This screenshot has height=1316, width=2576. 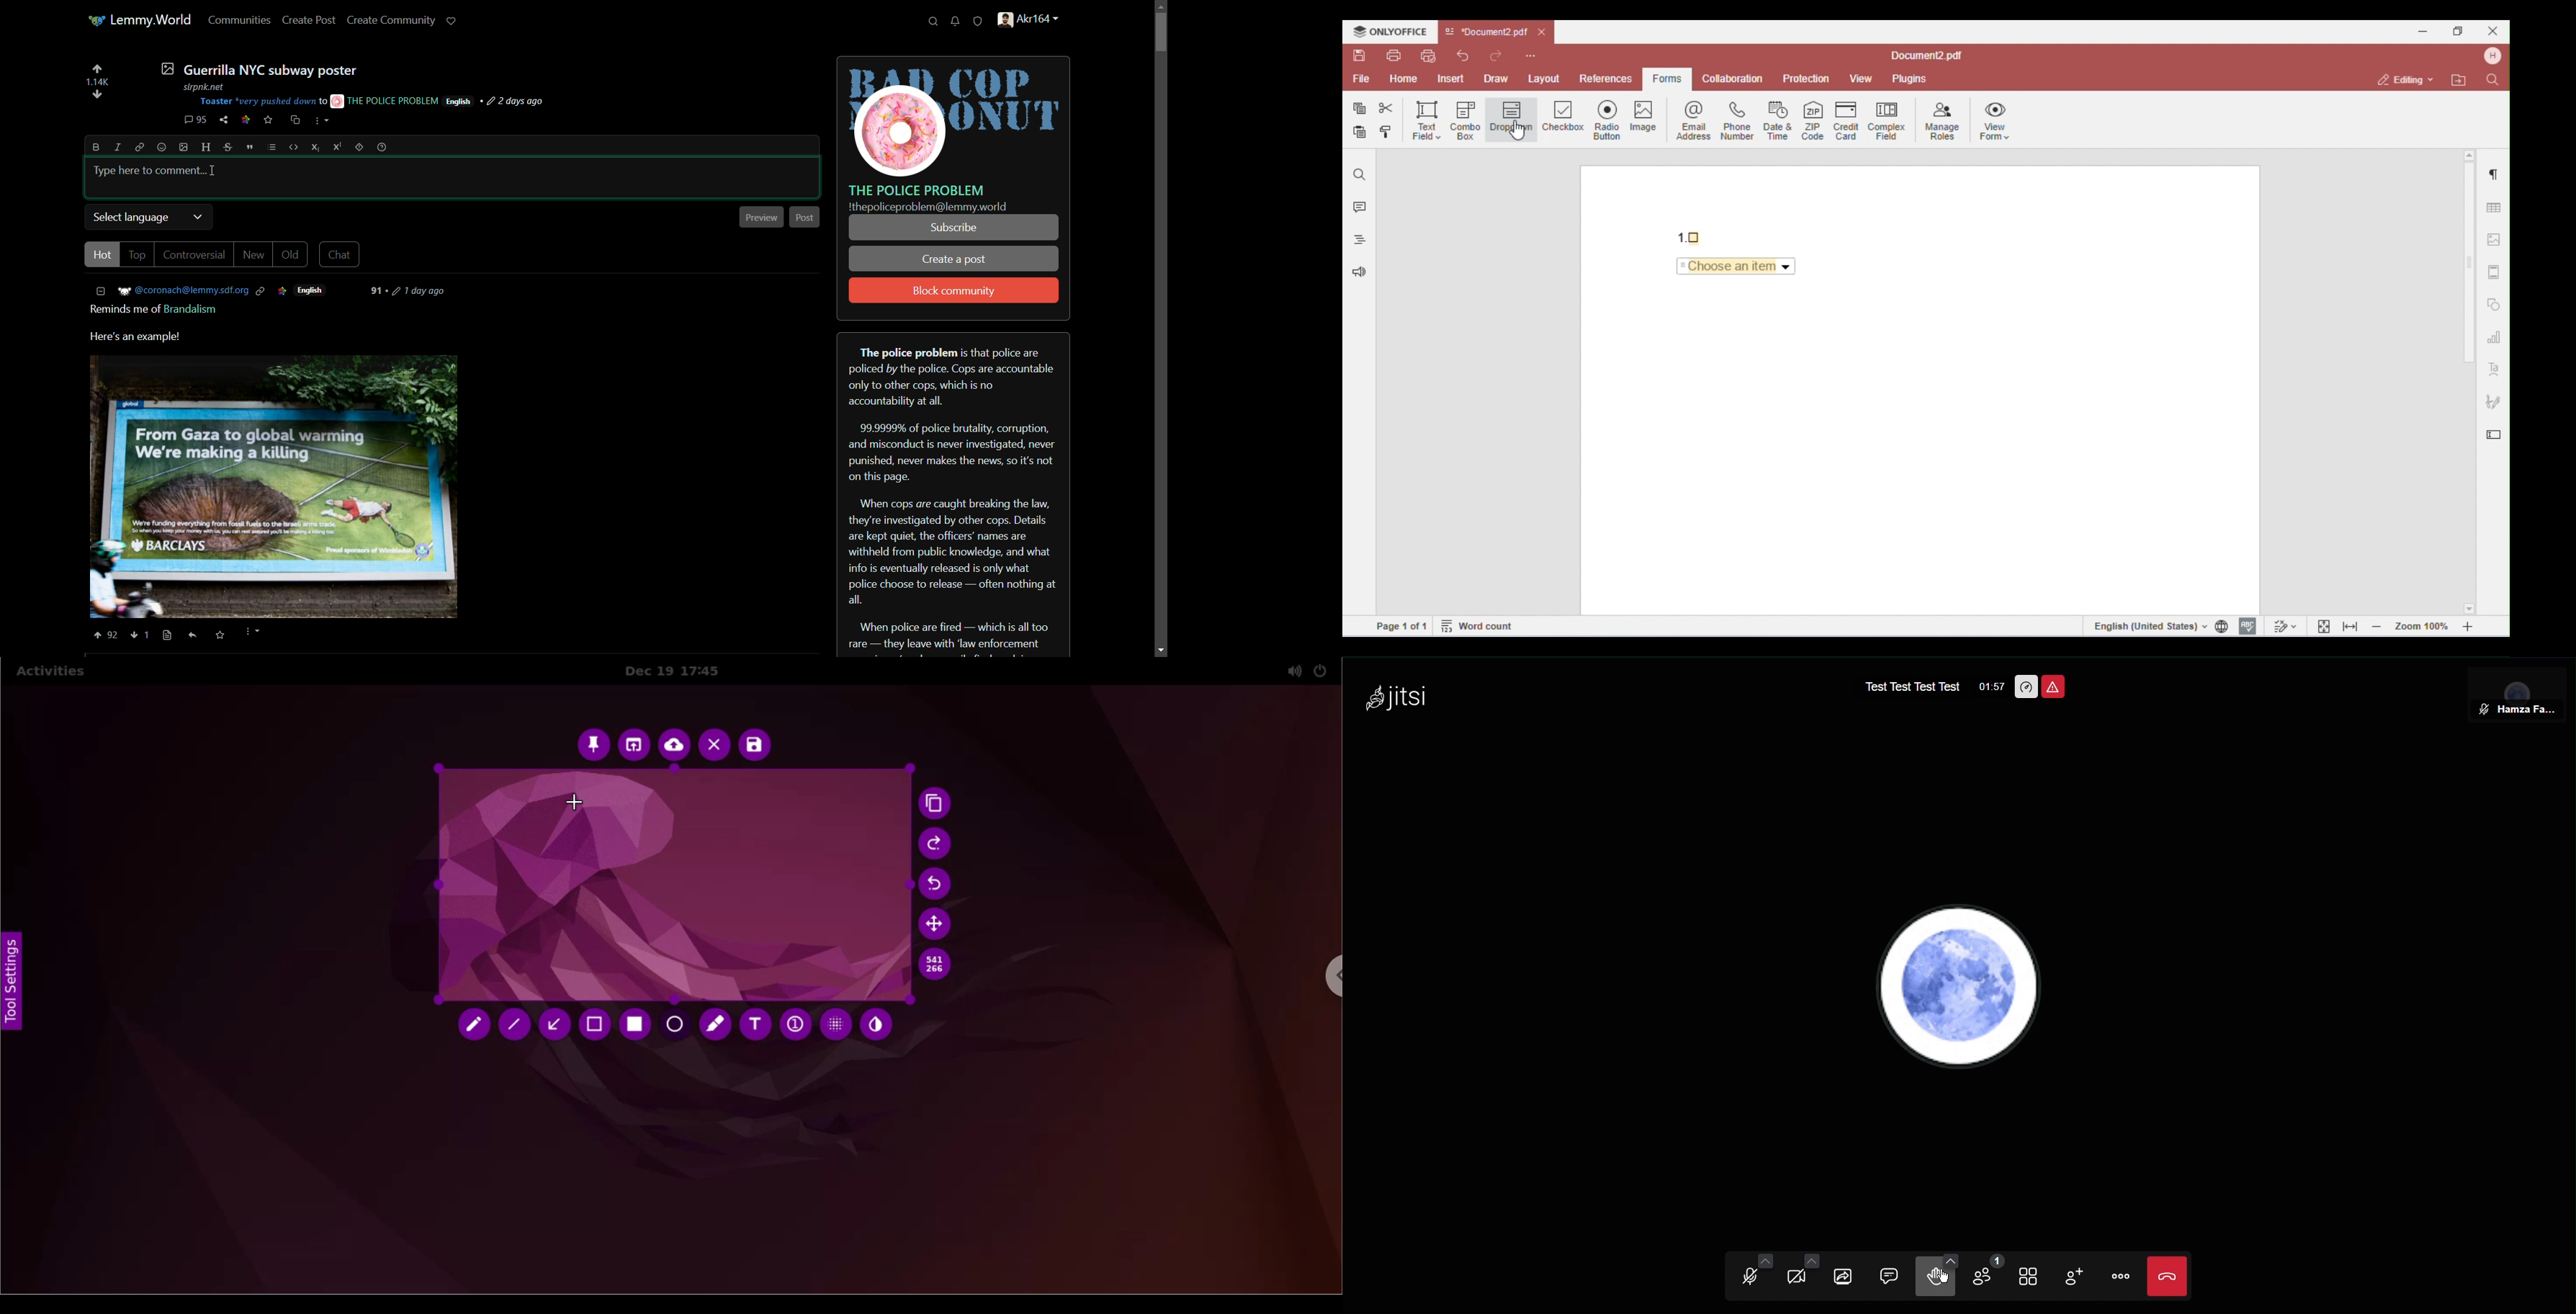 What do you see at coordinates (637, 1025) in the screenshot?
I see `rectangle tool` at bounding box center [637, 1025].